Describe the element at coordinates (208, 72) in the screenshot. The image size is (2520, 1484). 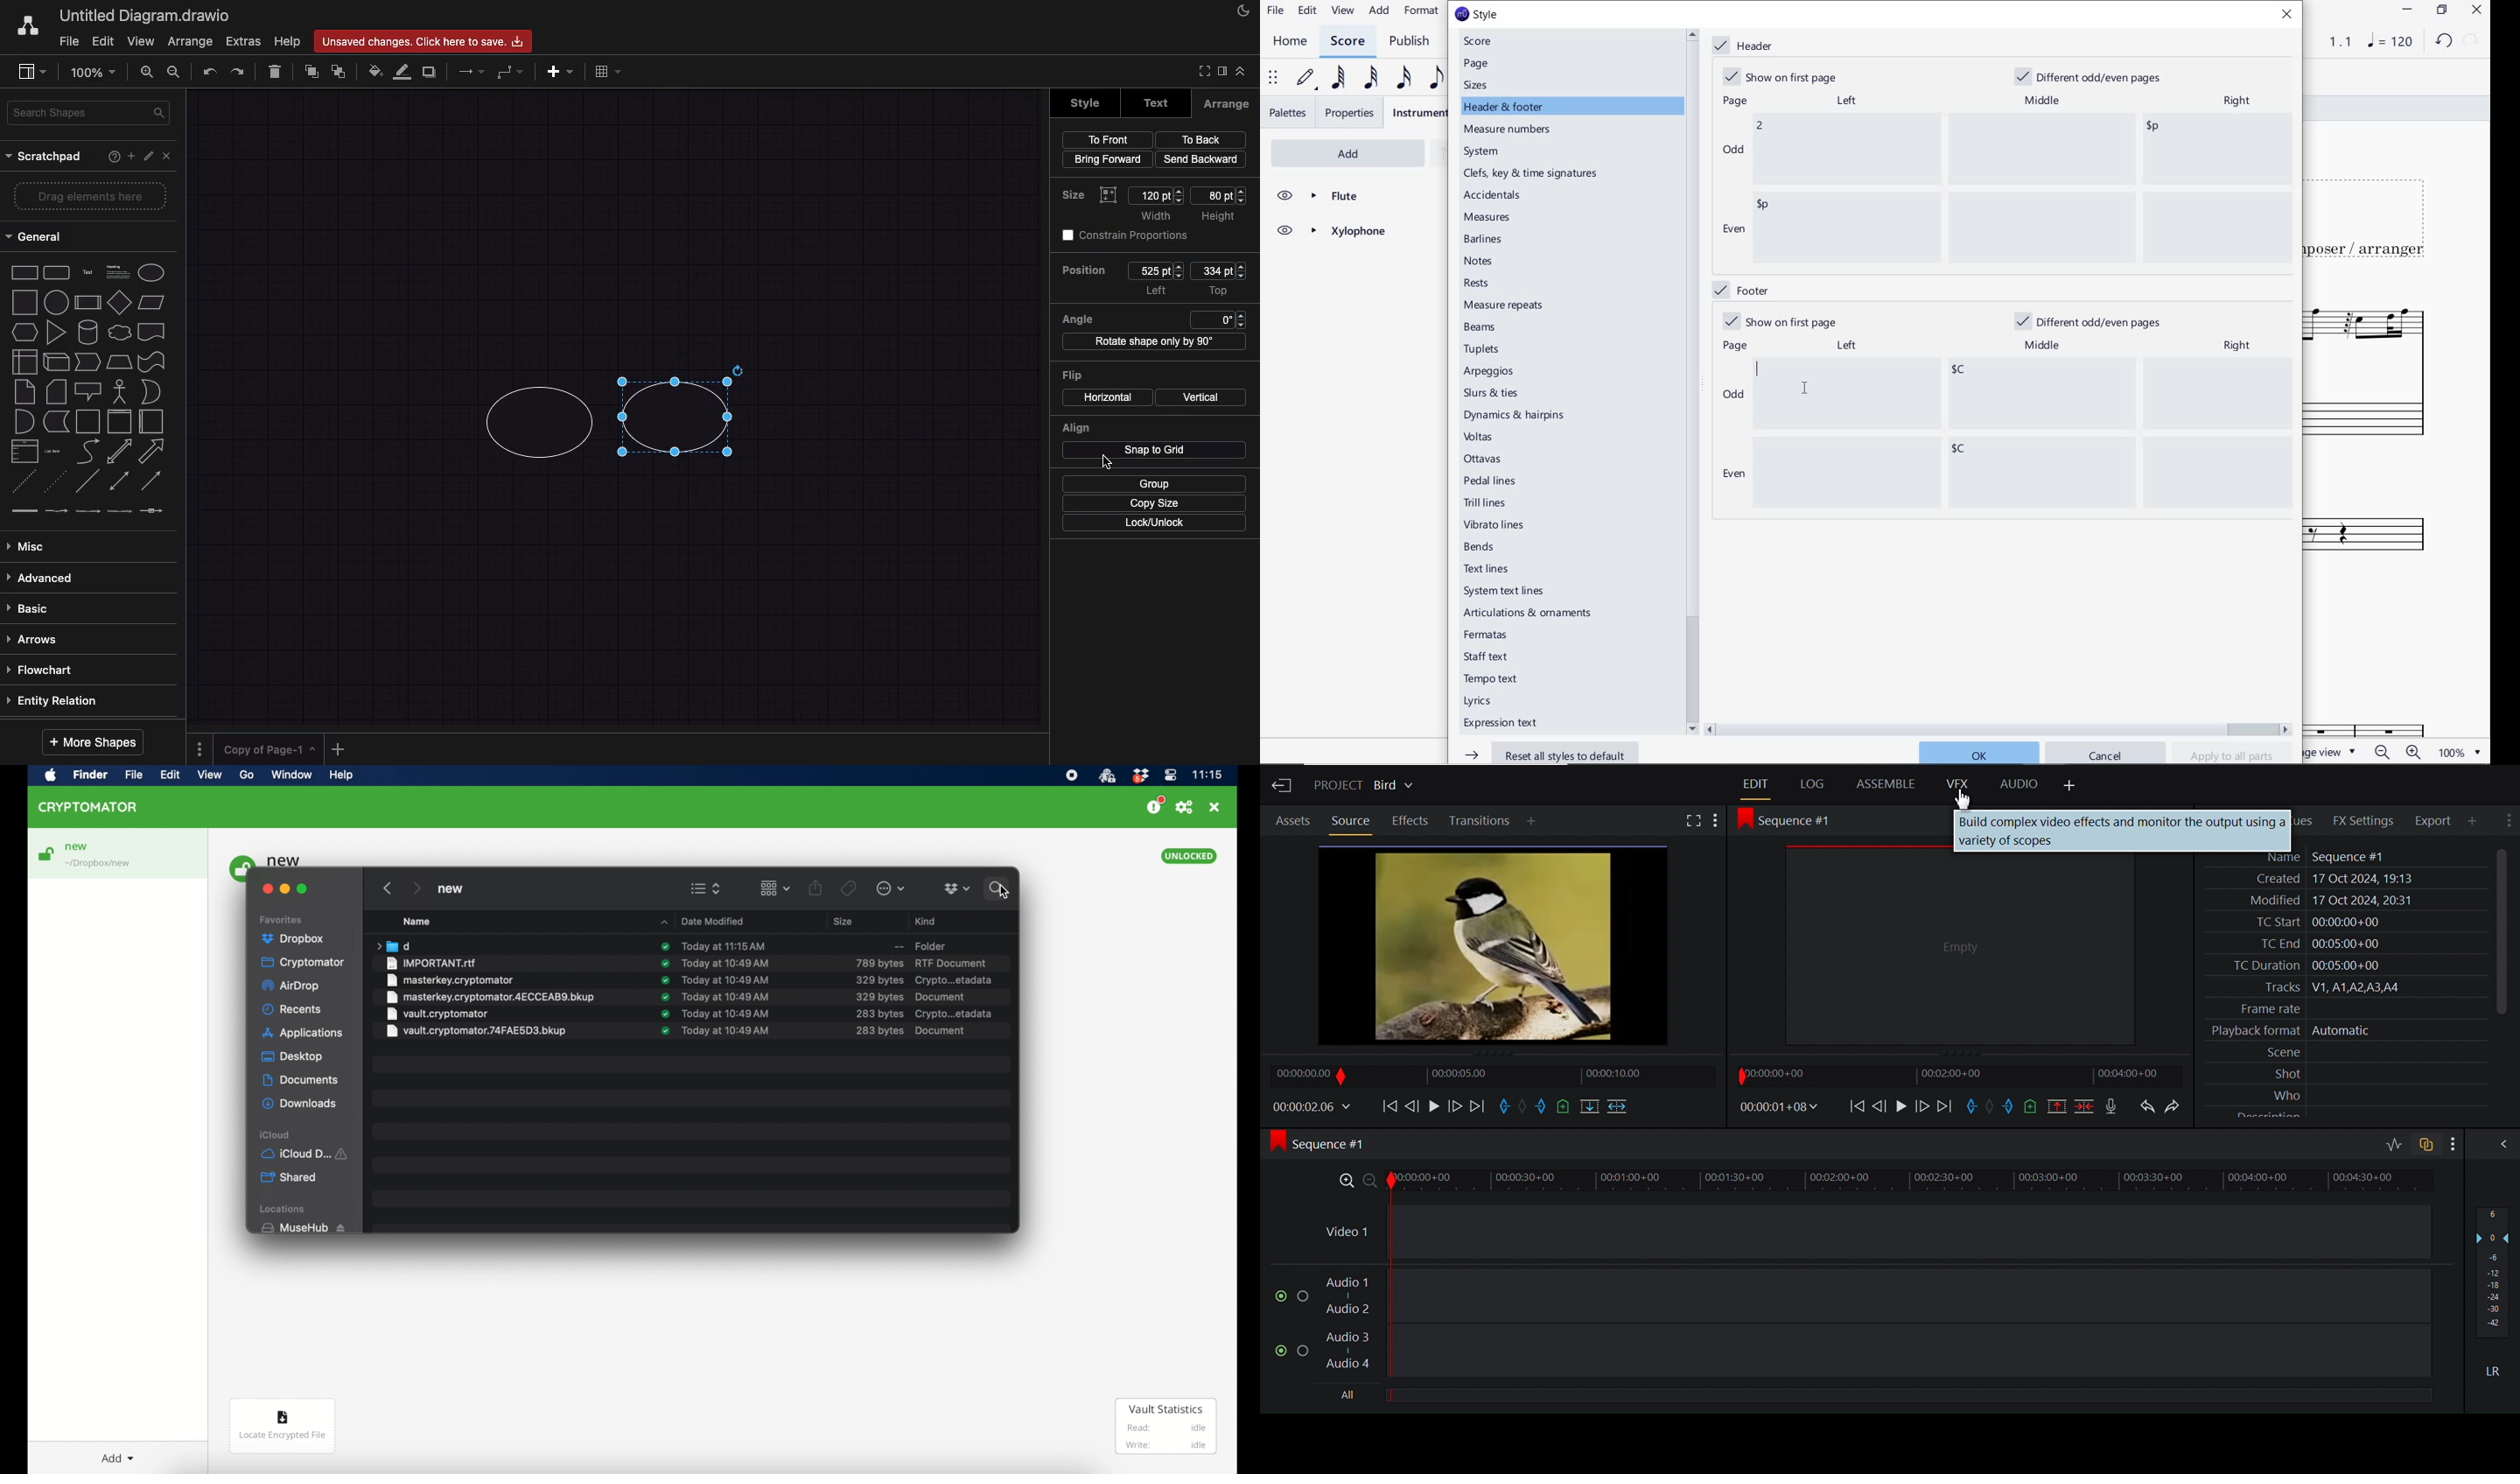
I see `undo` at that location.